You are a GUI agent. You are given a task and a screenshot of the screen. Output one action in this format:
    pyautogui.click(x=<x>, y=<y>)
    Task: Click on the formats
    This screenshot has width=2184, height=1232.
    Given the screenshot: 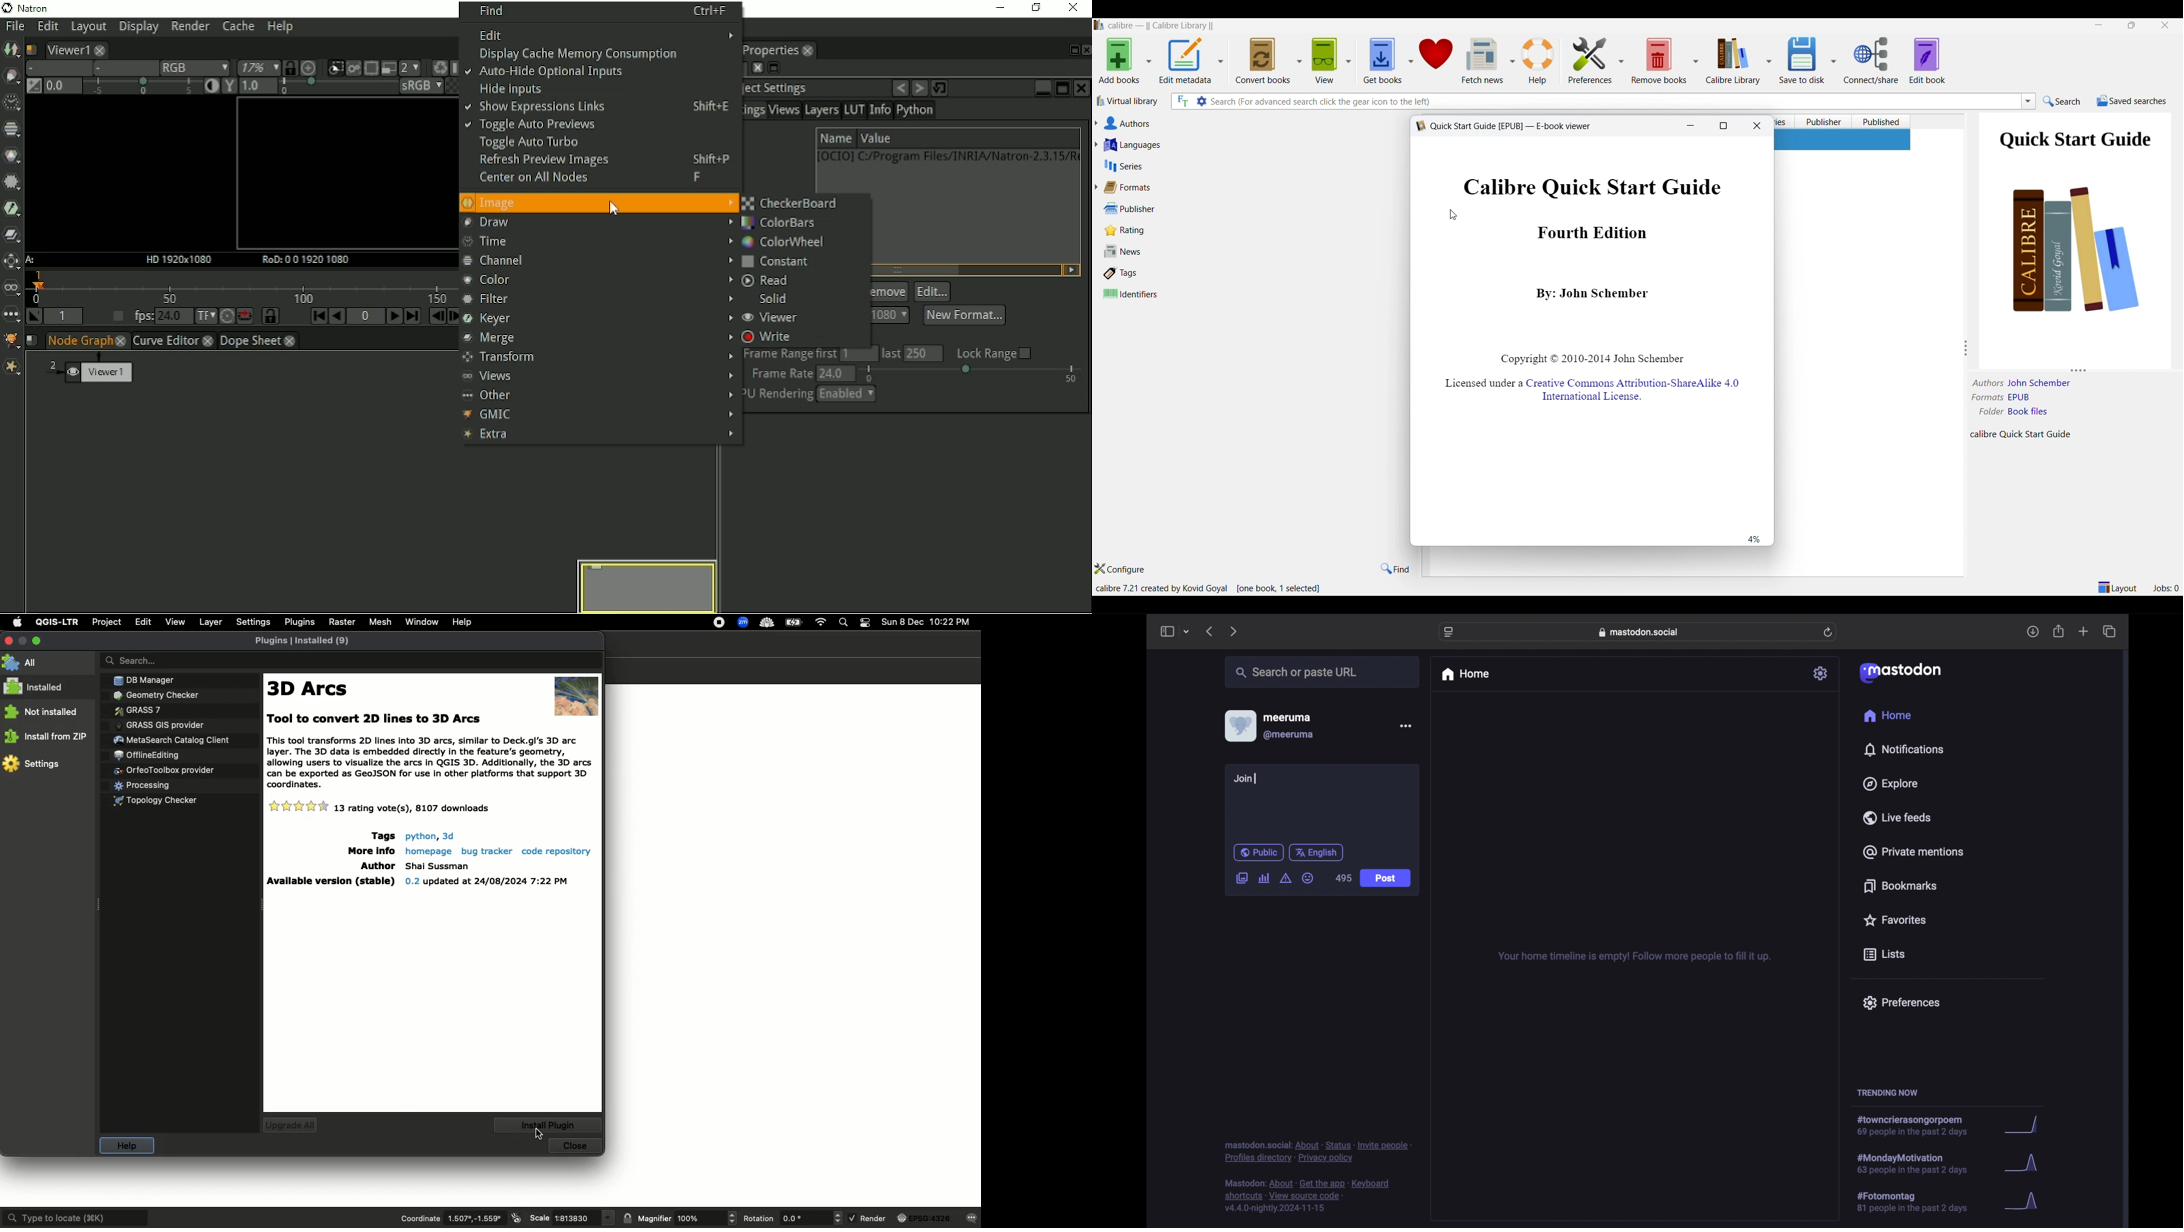 What is the action you would take?
    pyautogui.click(x=1987, y=398)
    